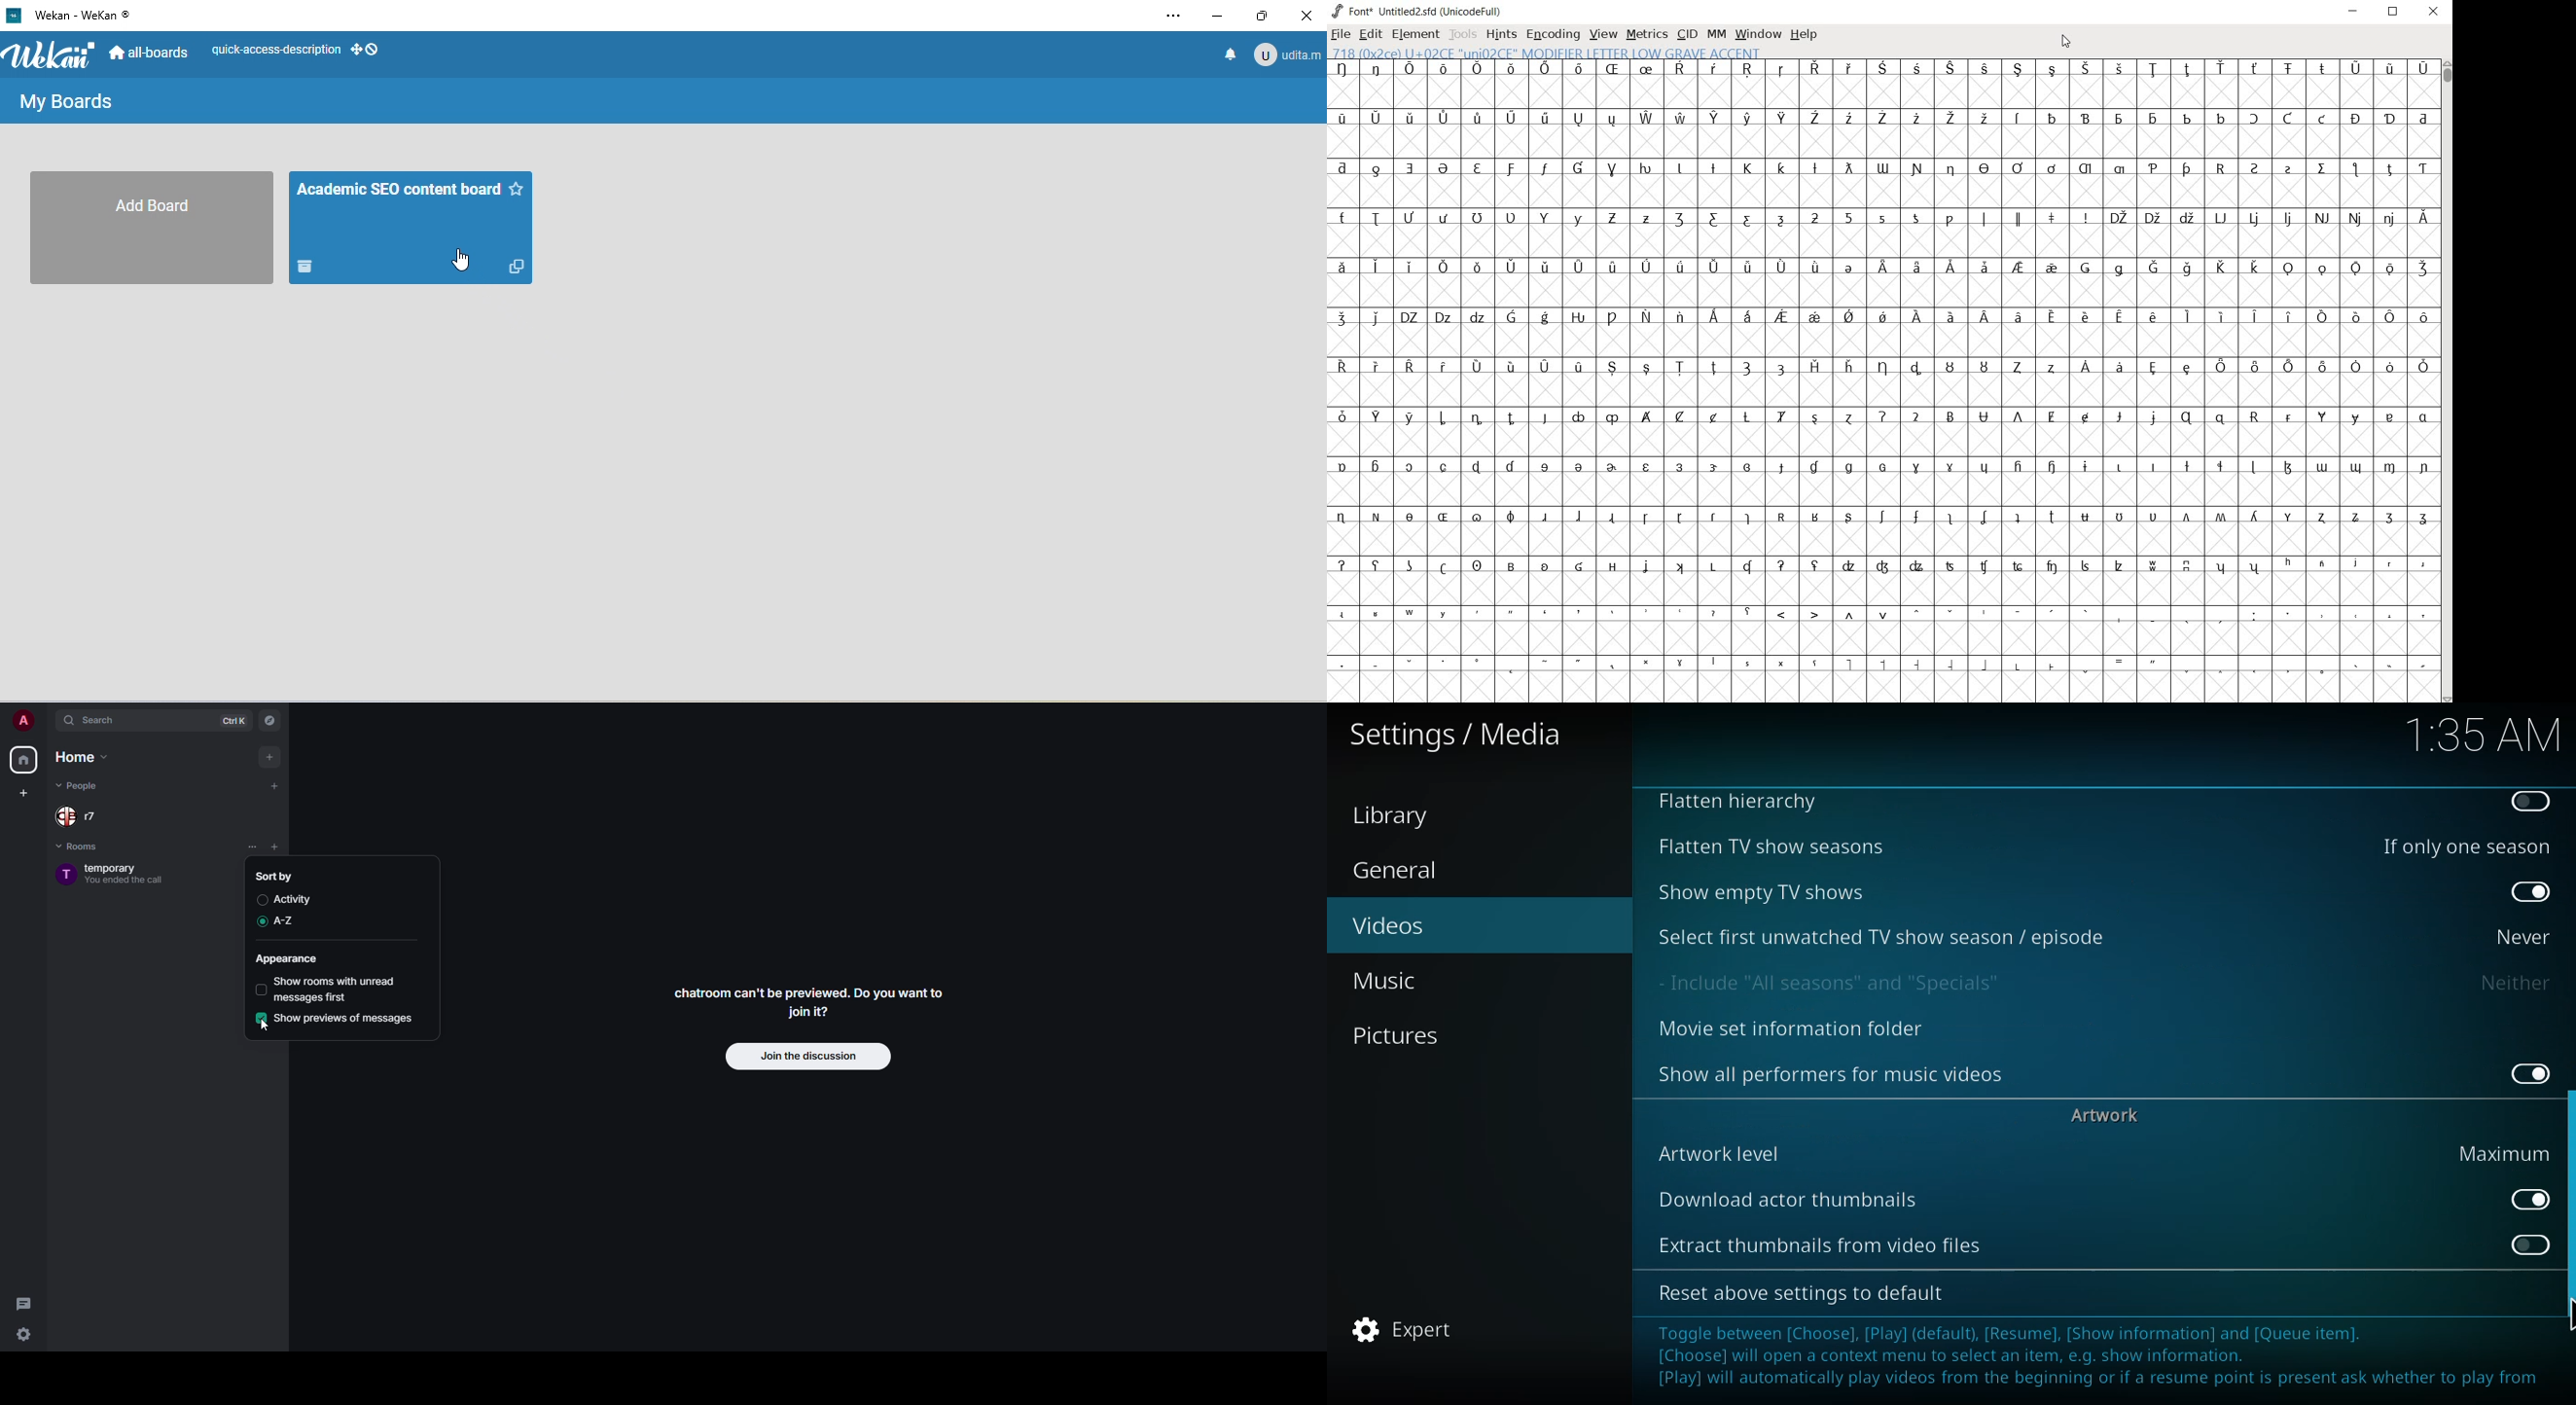 The image size is (2576, 1428). What do you see at coordinates (2519, 936) in the screenshot?
I see `never` at bounding box center [2519, 936].